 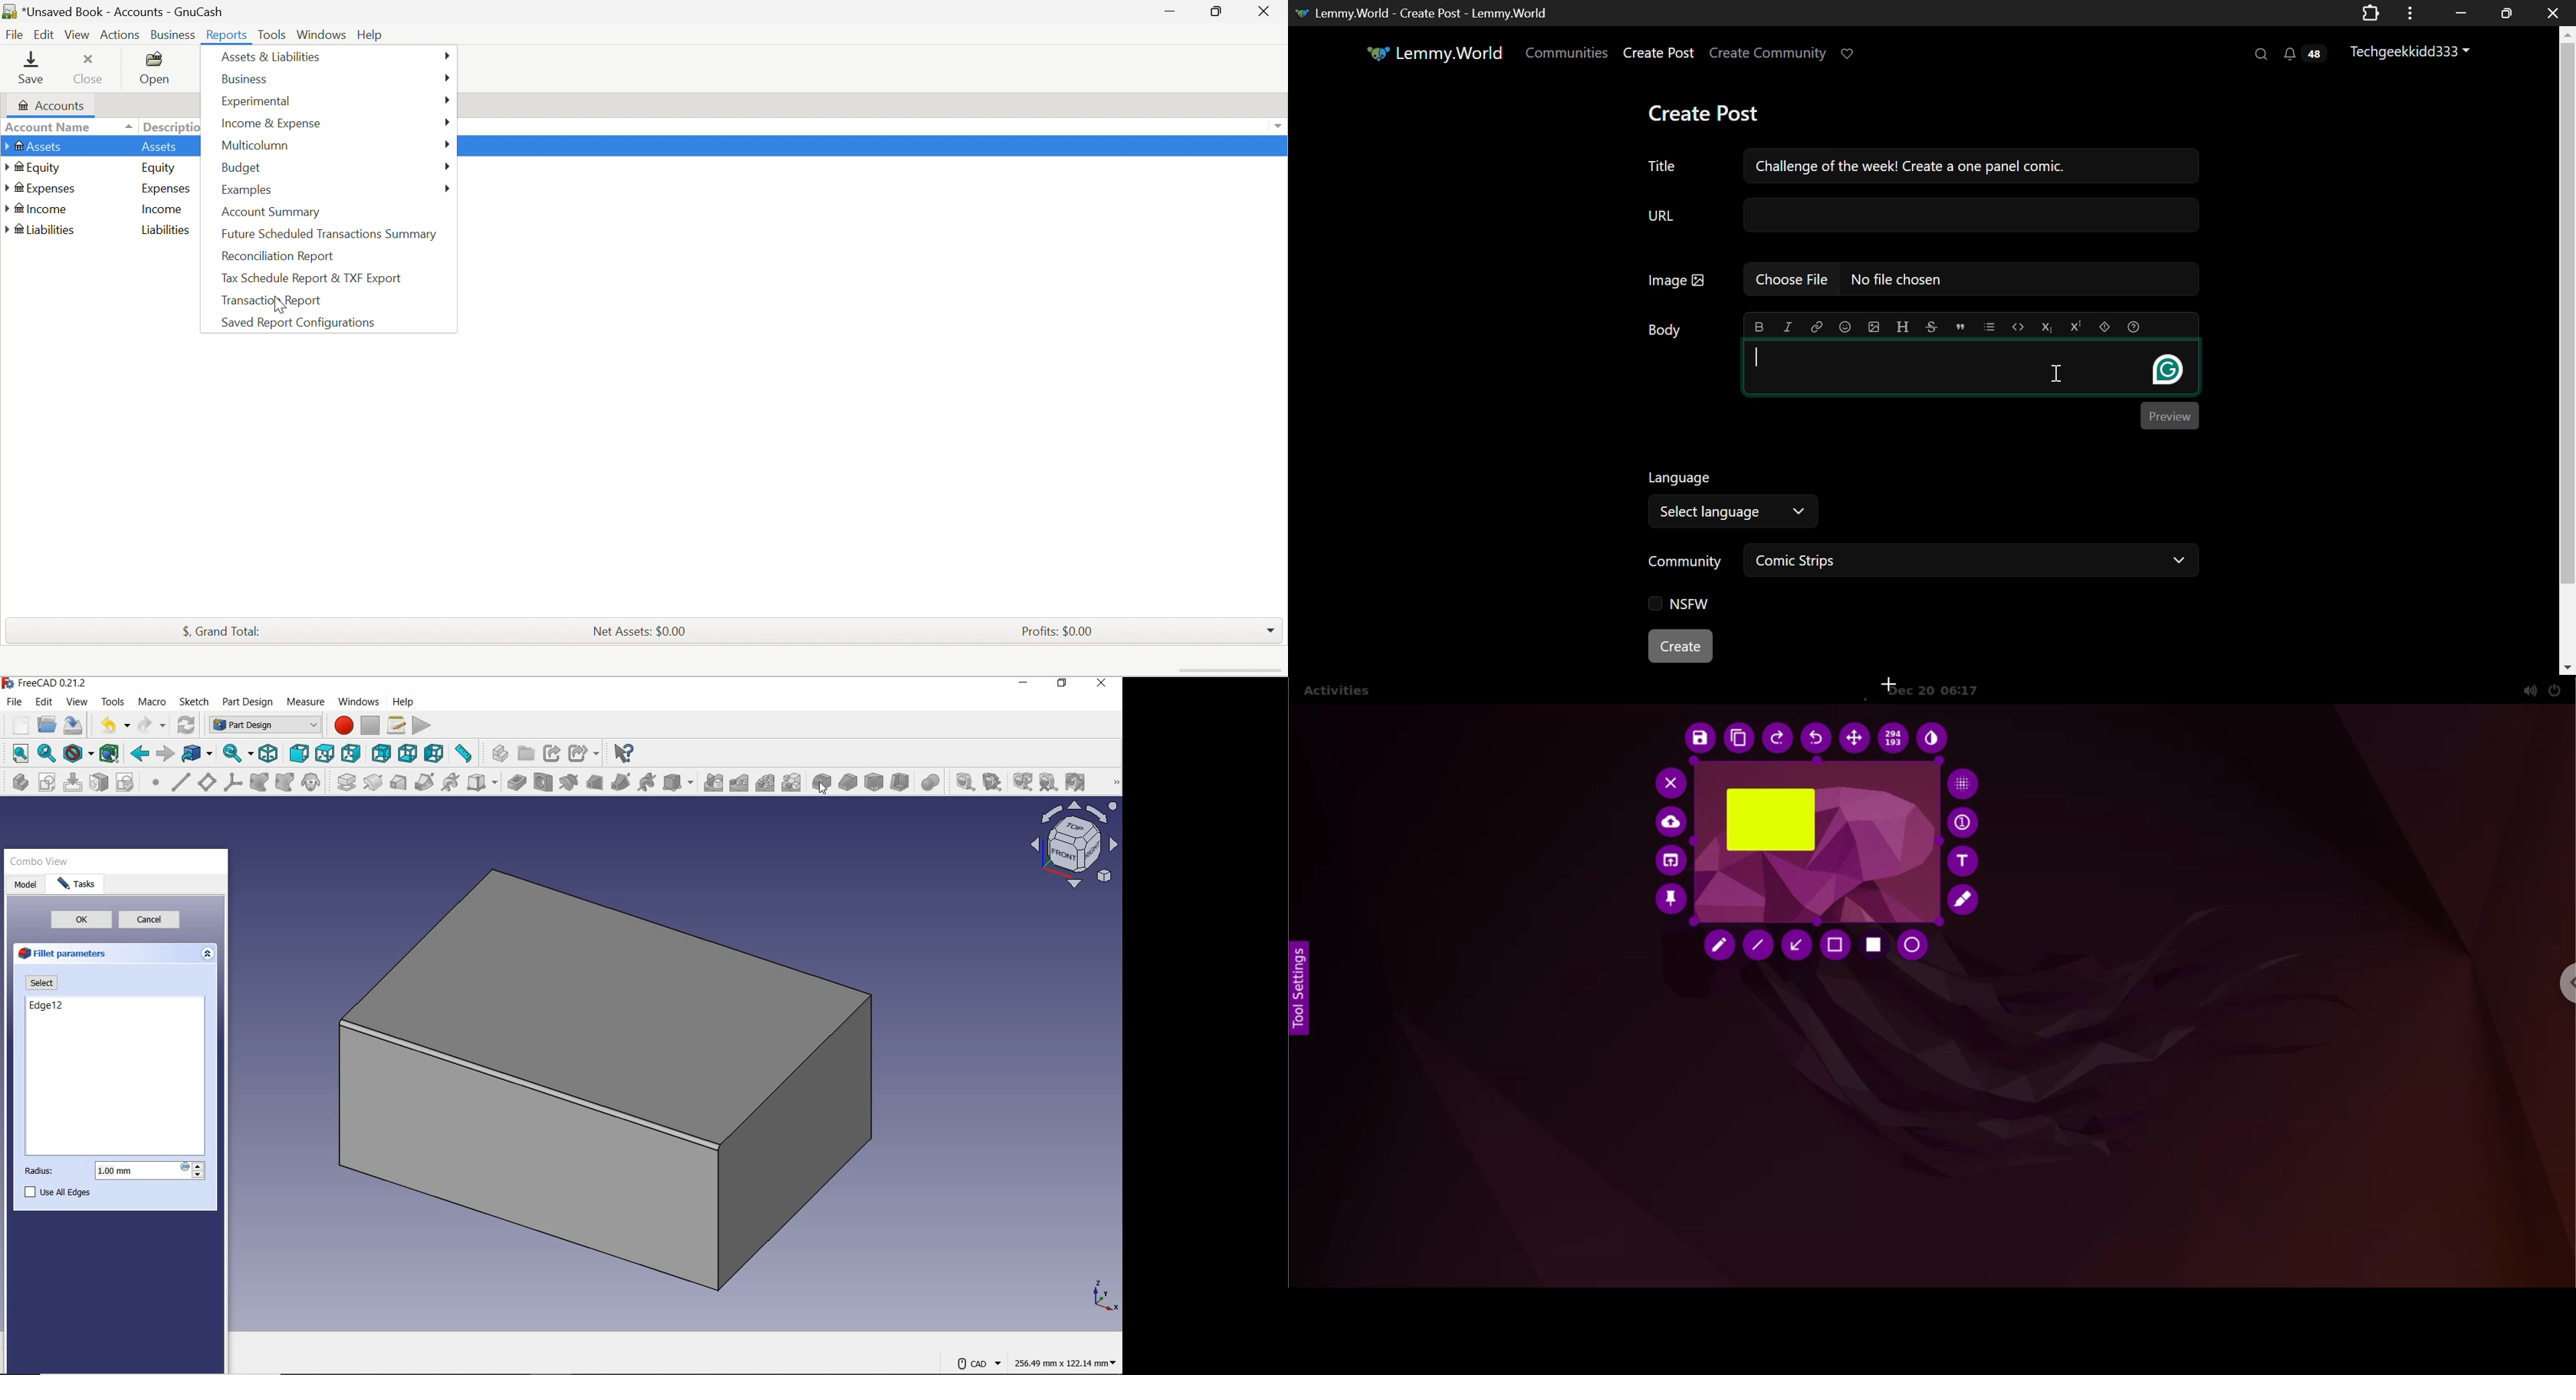 What do you see at coordinates (357, 703) in the screenshot?
I see `windows` at bounding box center [357, 703].